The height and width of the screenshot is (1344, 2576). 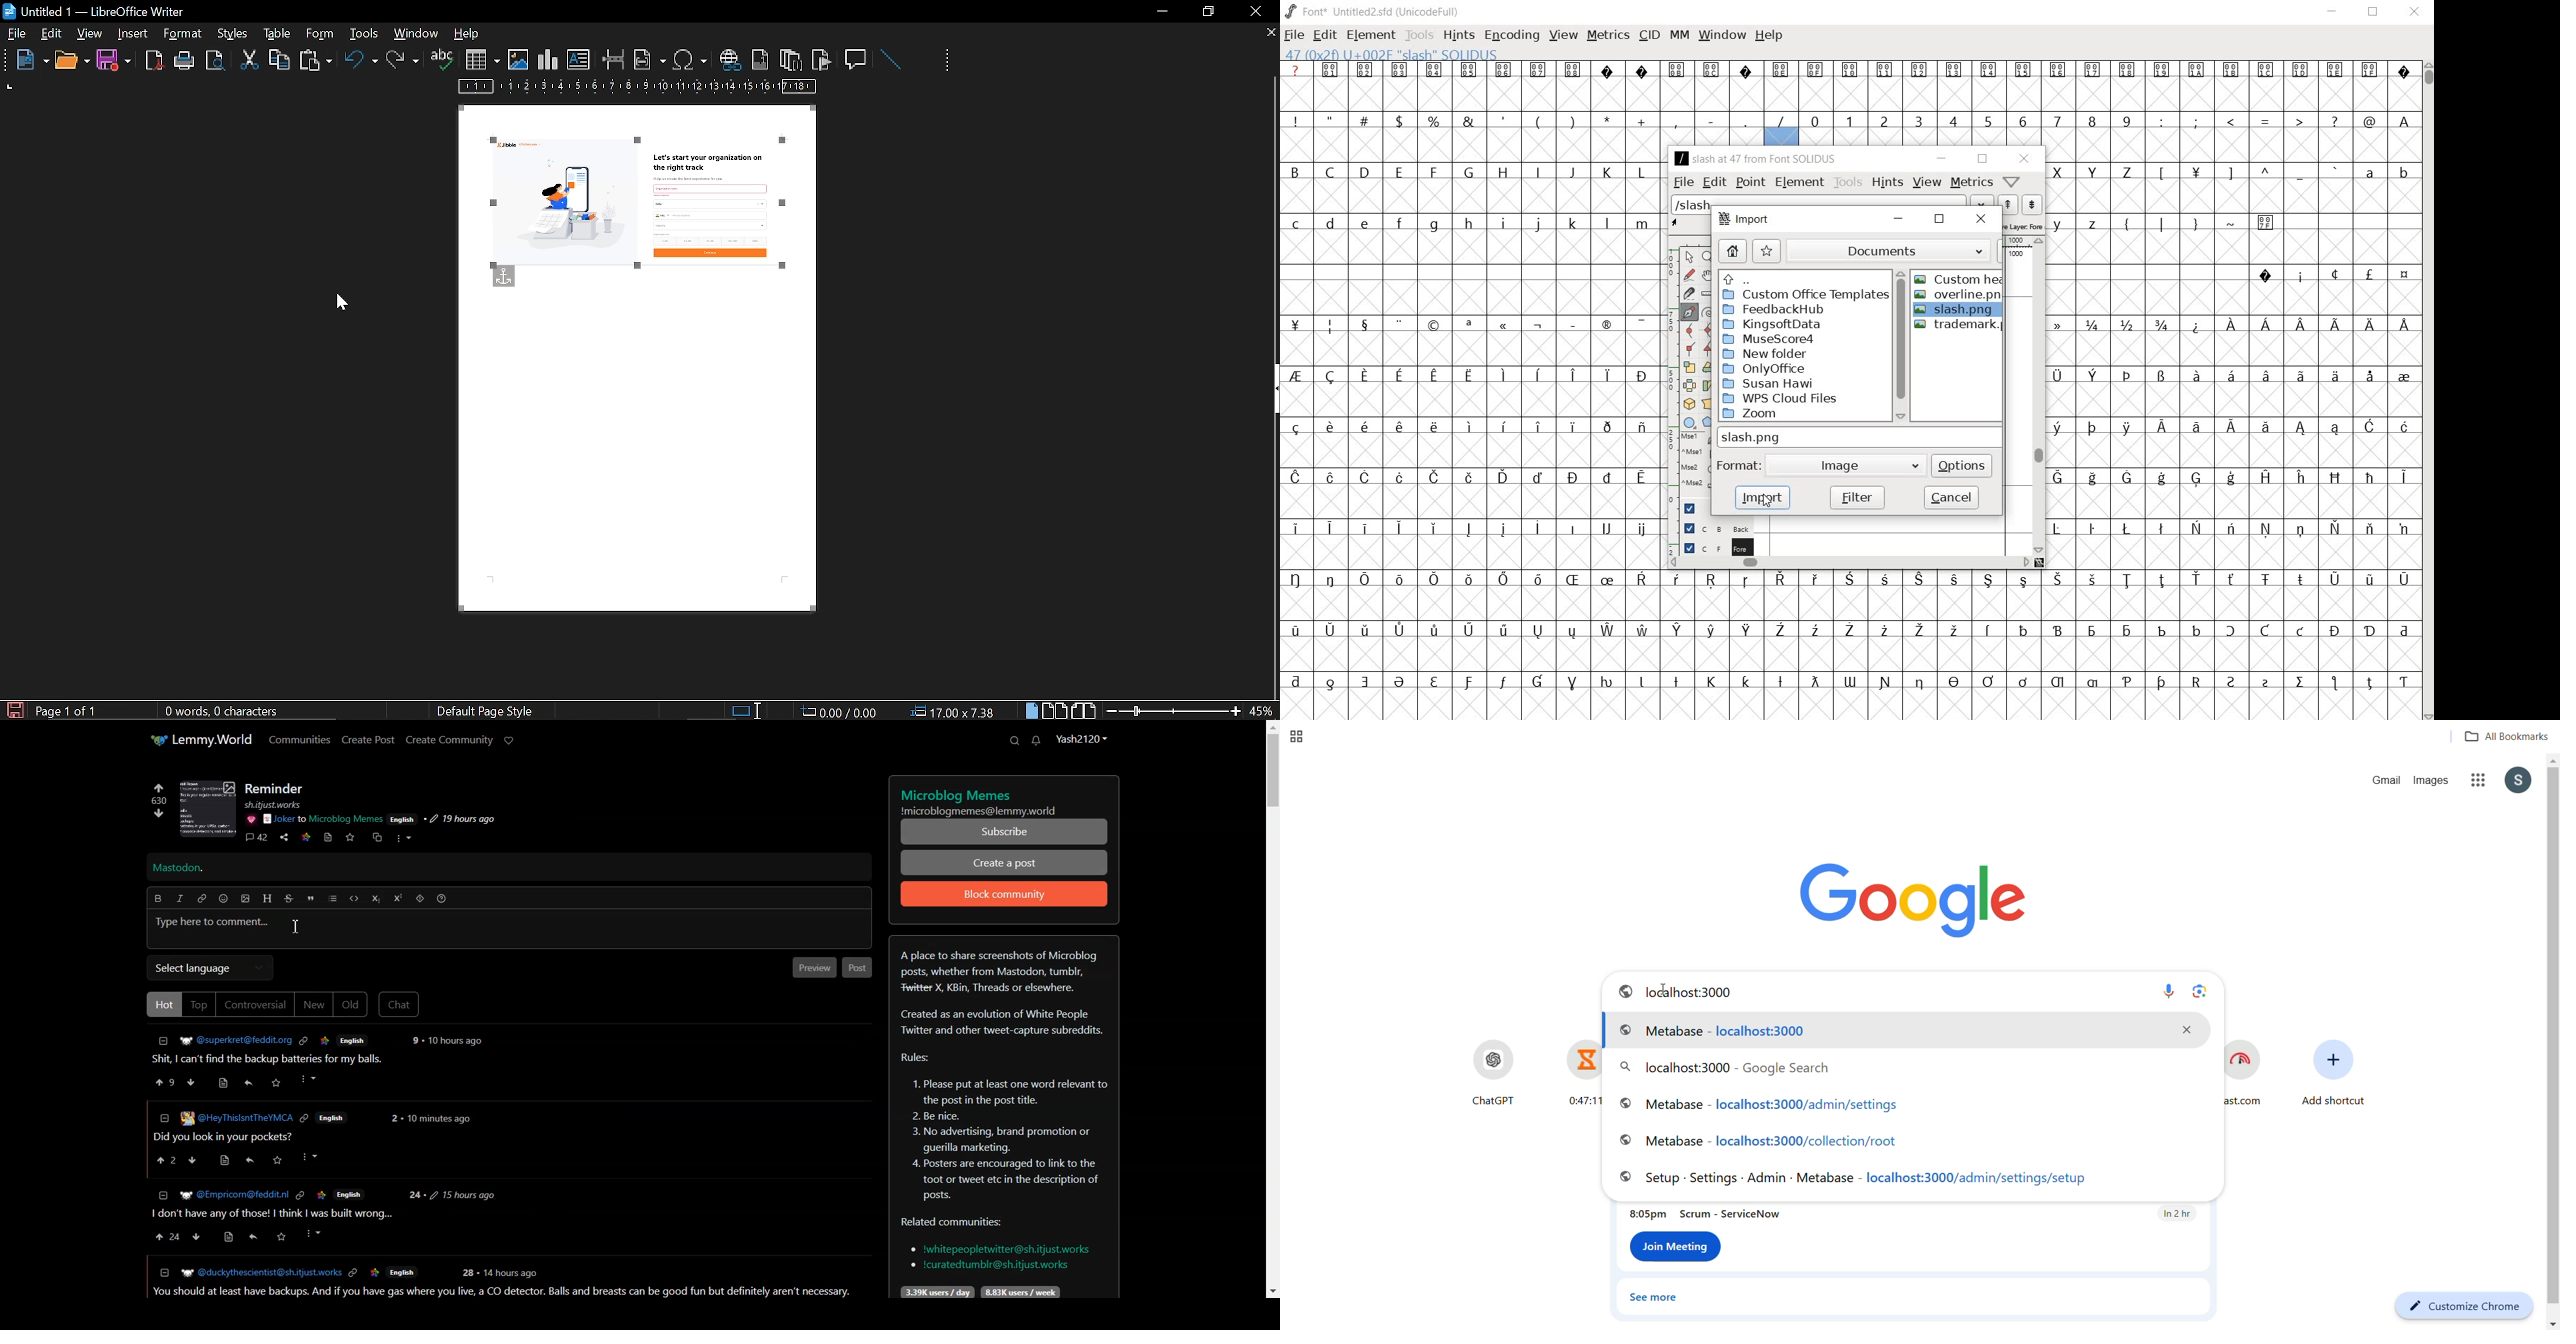 What do you see at coordinates (1688, 367) in the screenshot?
I see `scale the selection` at bounding box center [1688, 367].